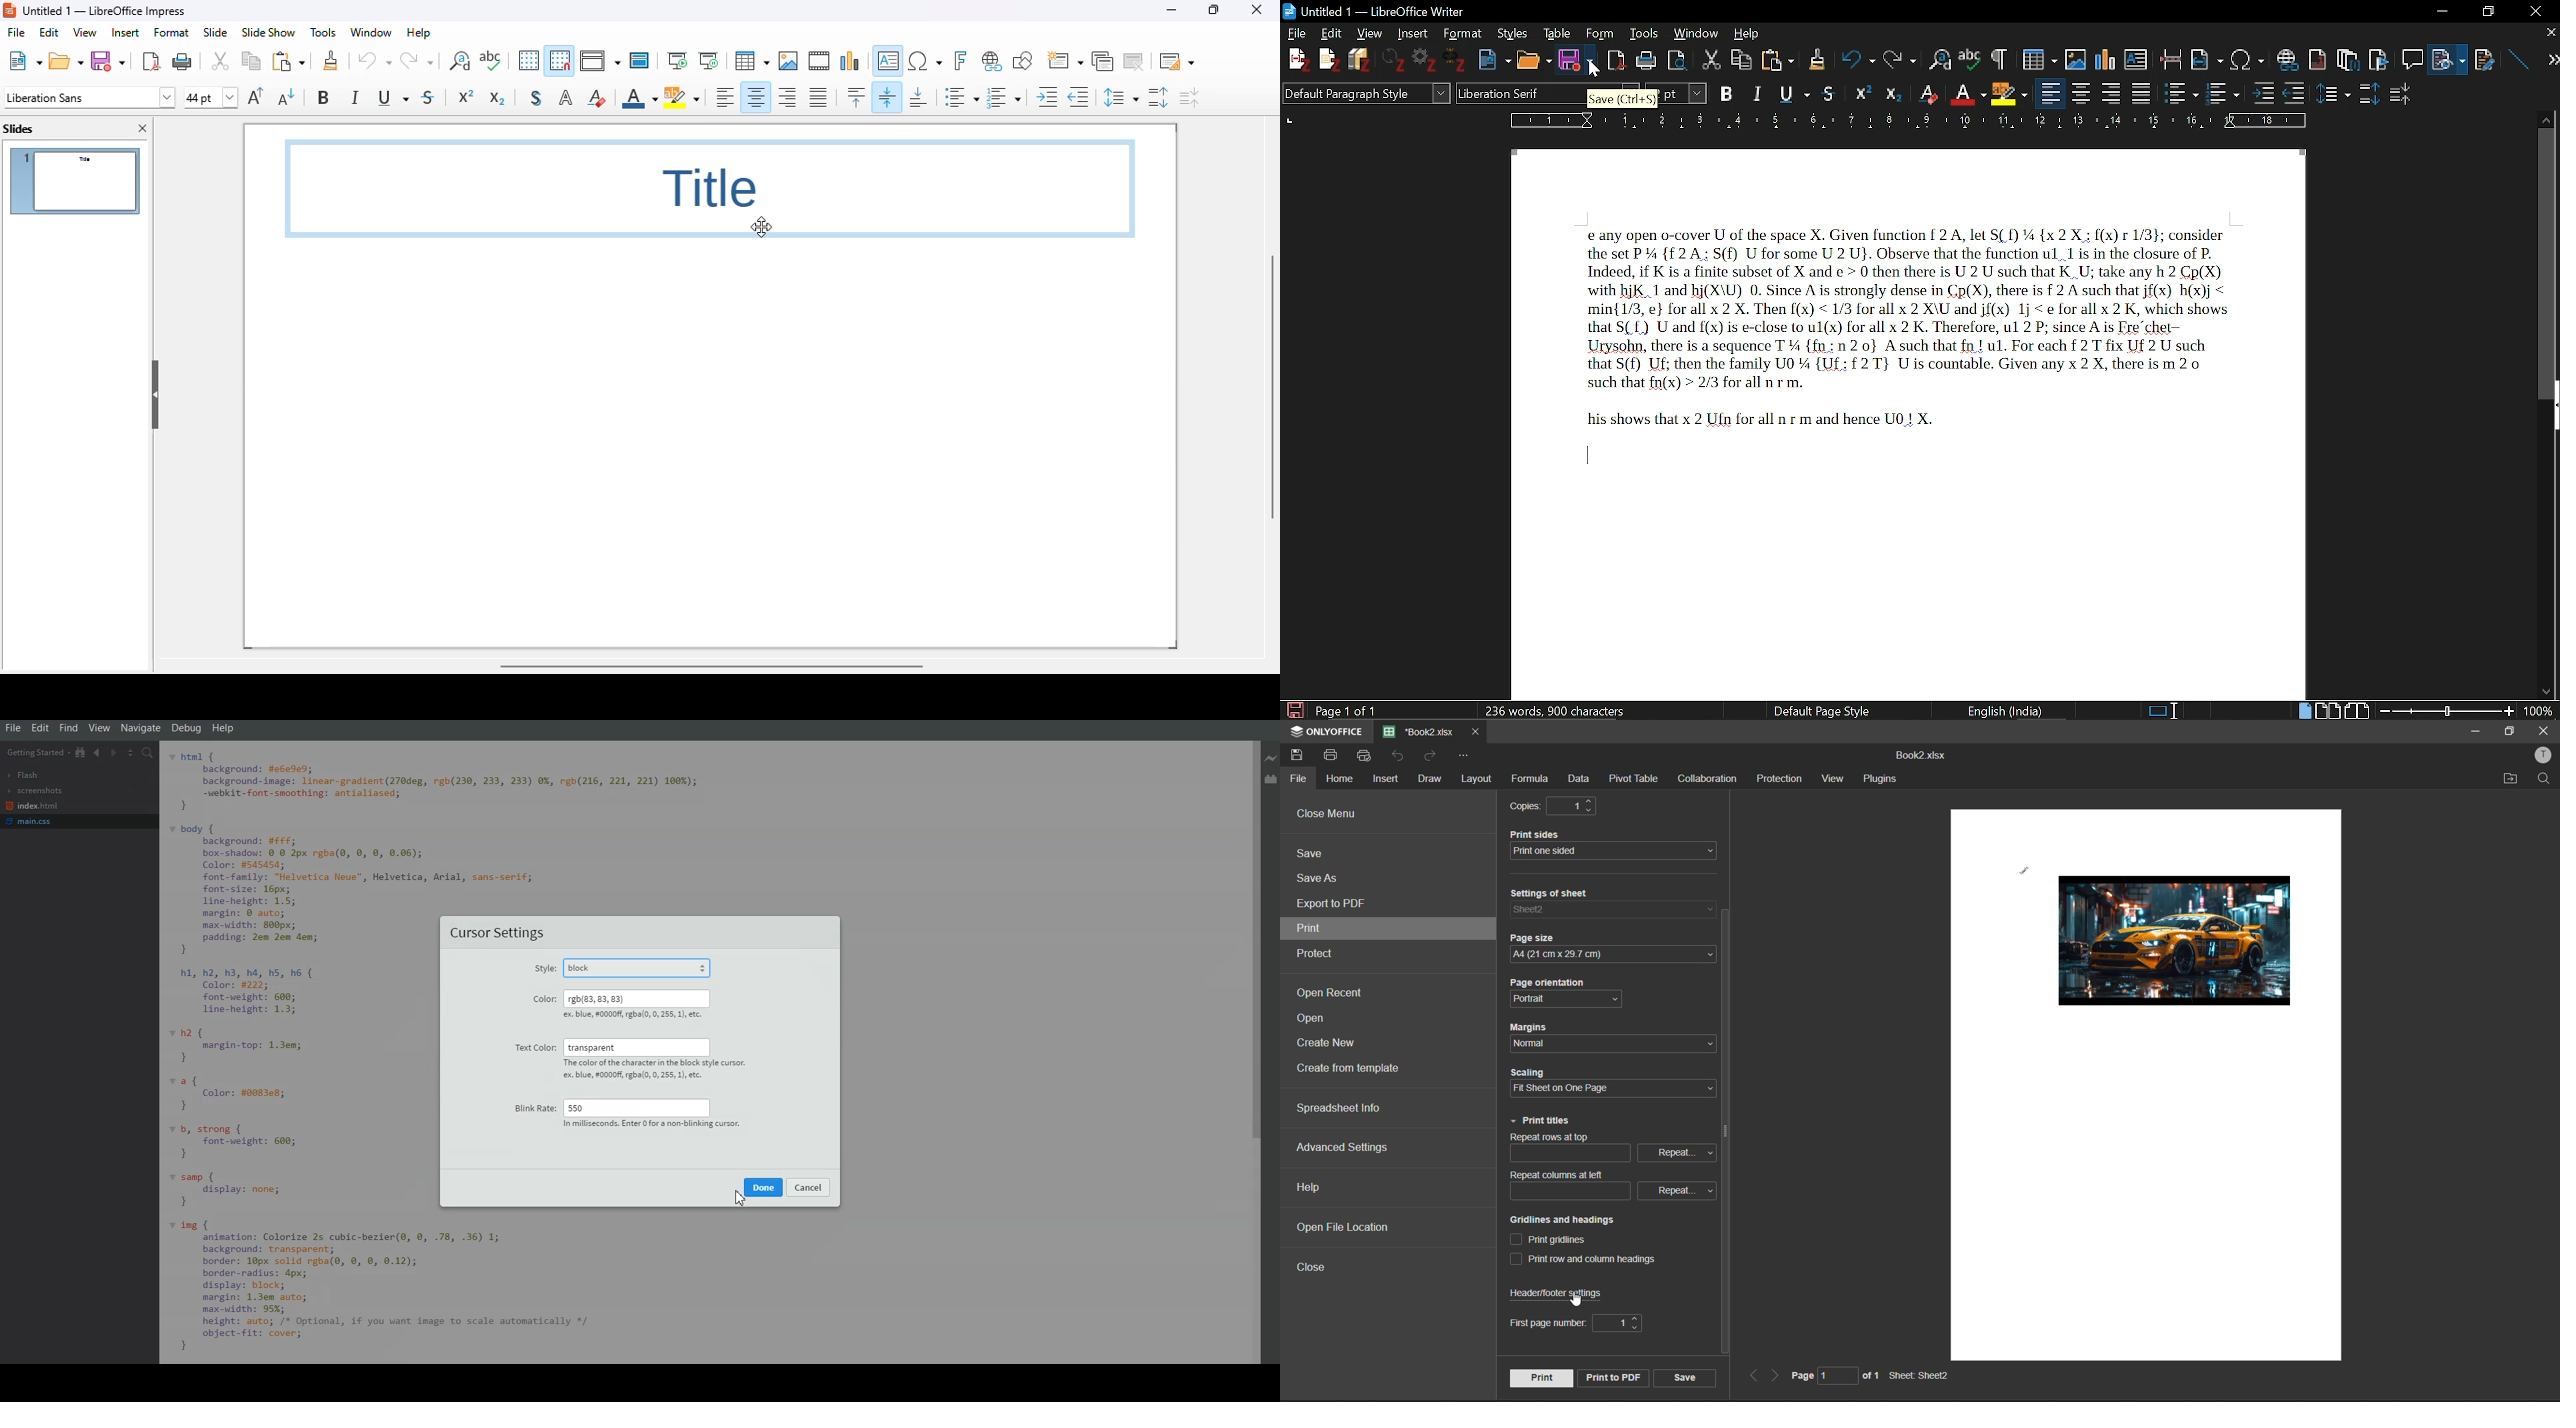 The image size is (2576, 1428). I want to click on center vertically, so click(888, 97).